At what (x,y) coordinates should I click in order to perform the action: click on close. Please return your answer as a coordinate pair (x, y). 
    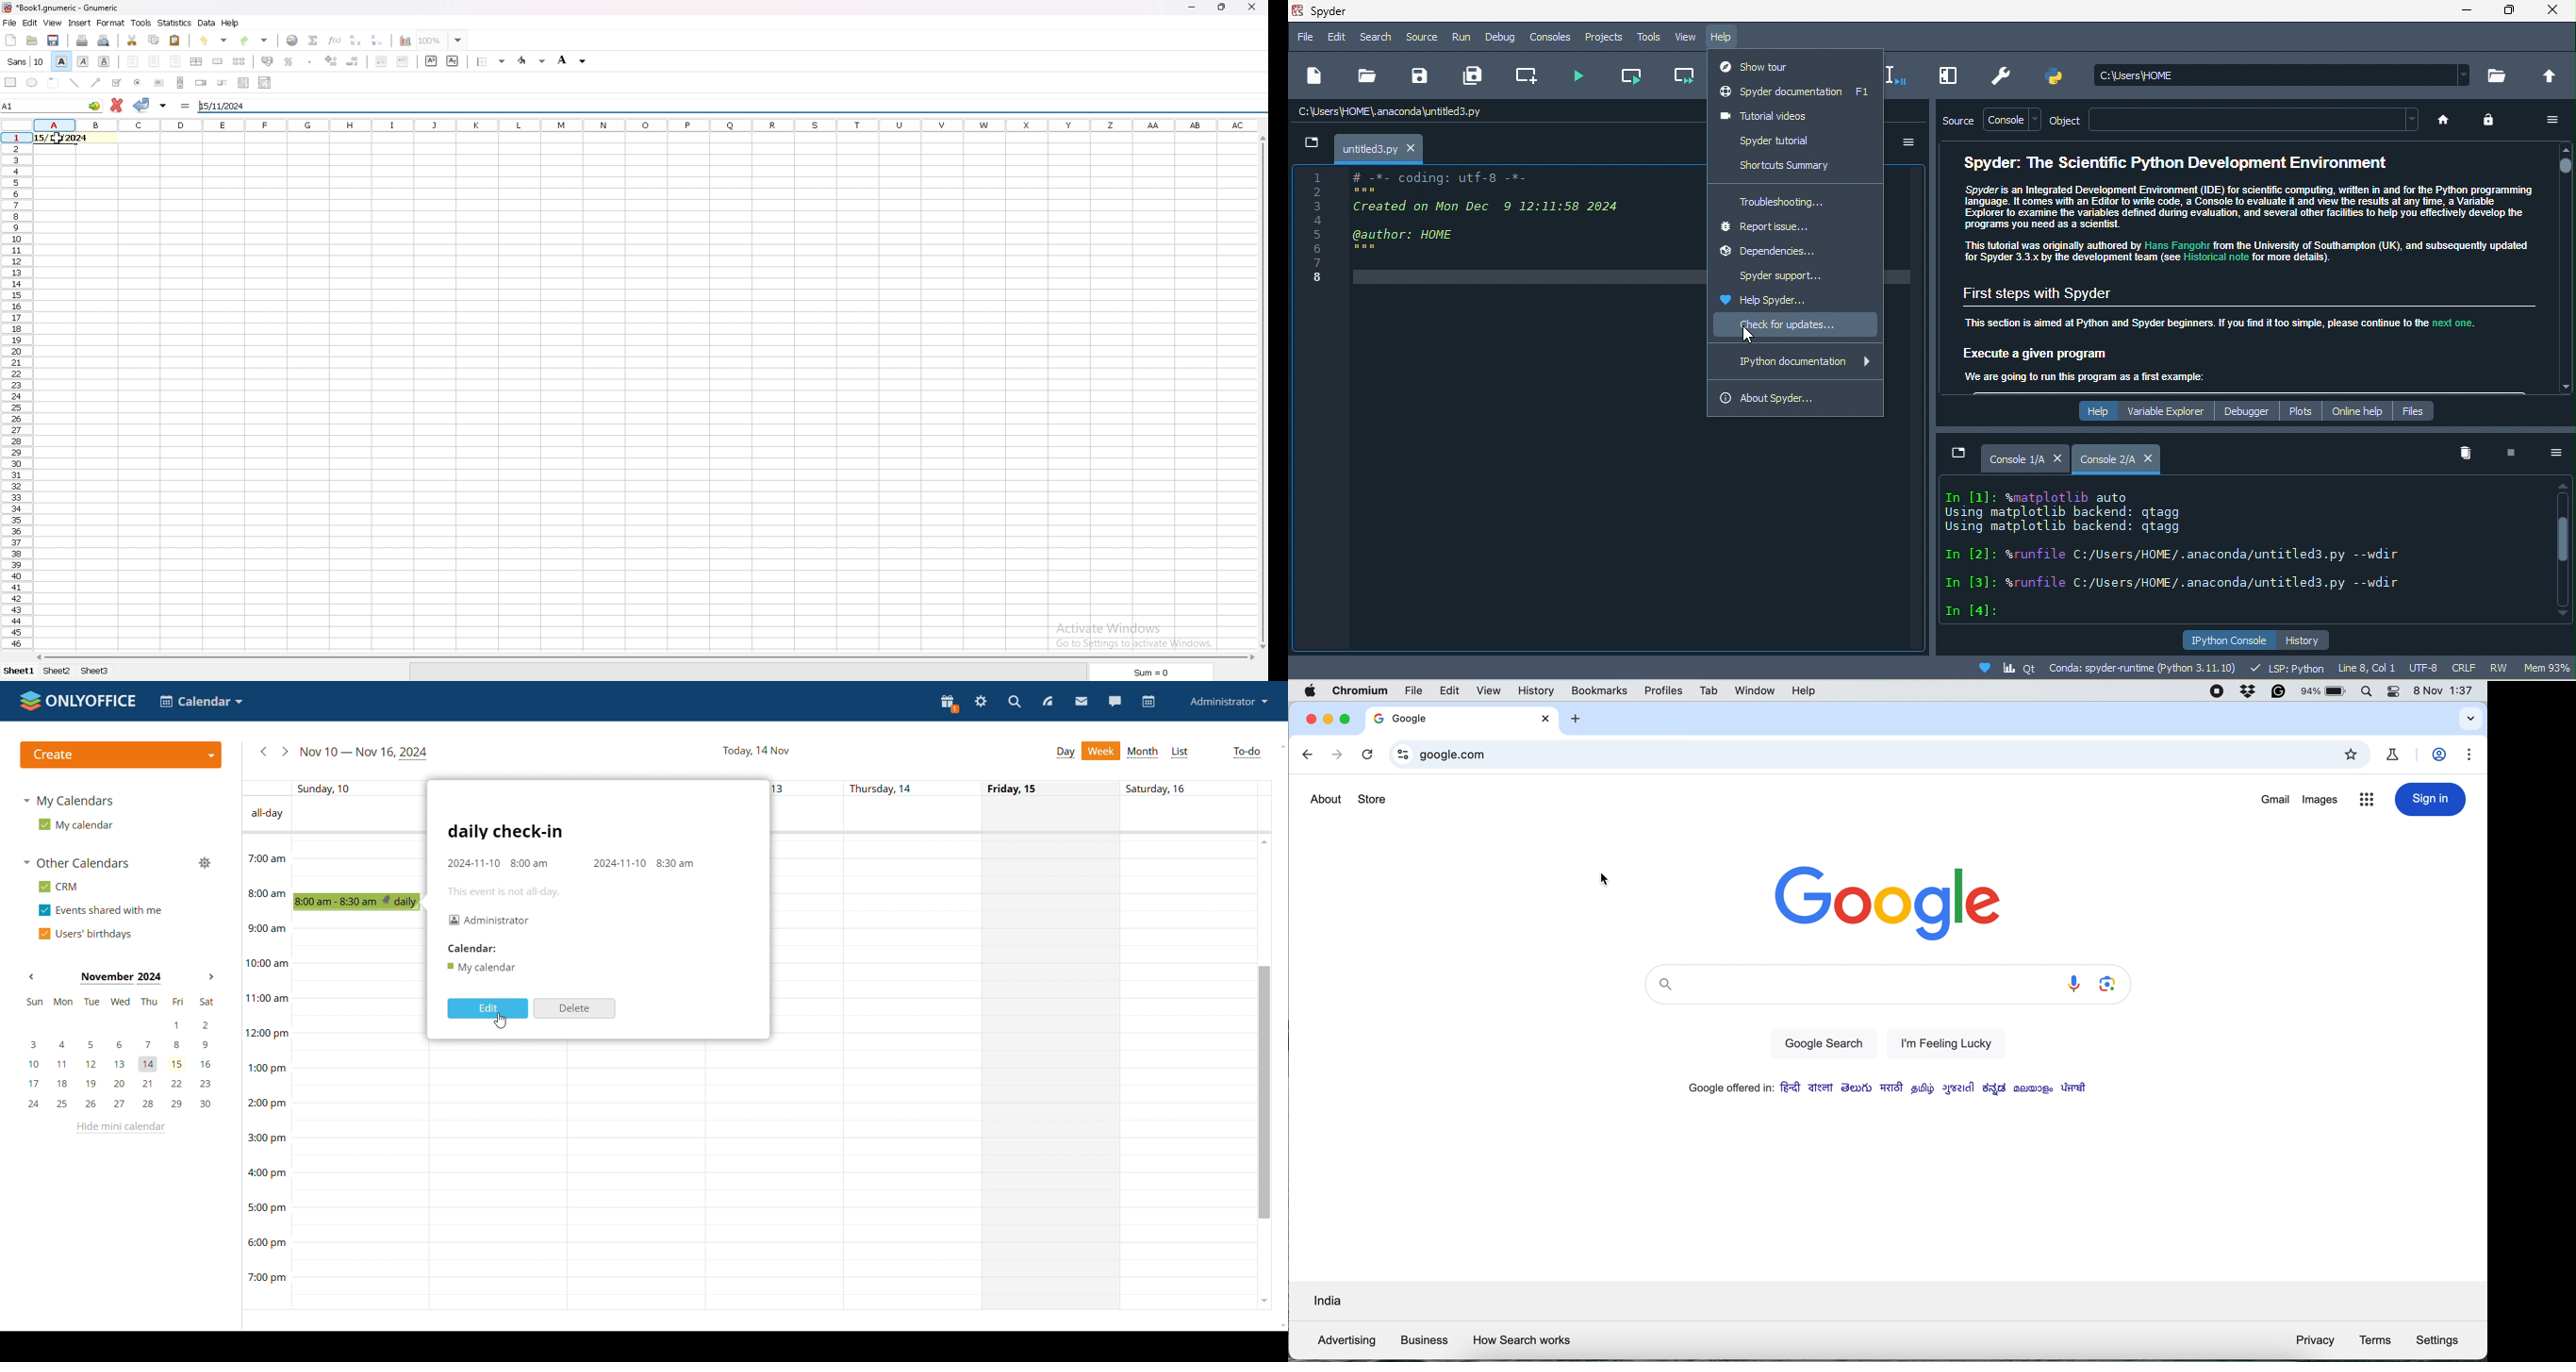
    Looking at the image, I should click on (2152, 458).